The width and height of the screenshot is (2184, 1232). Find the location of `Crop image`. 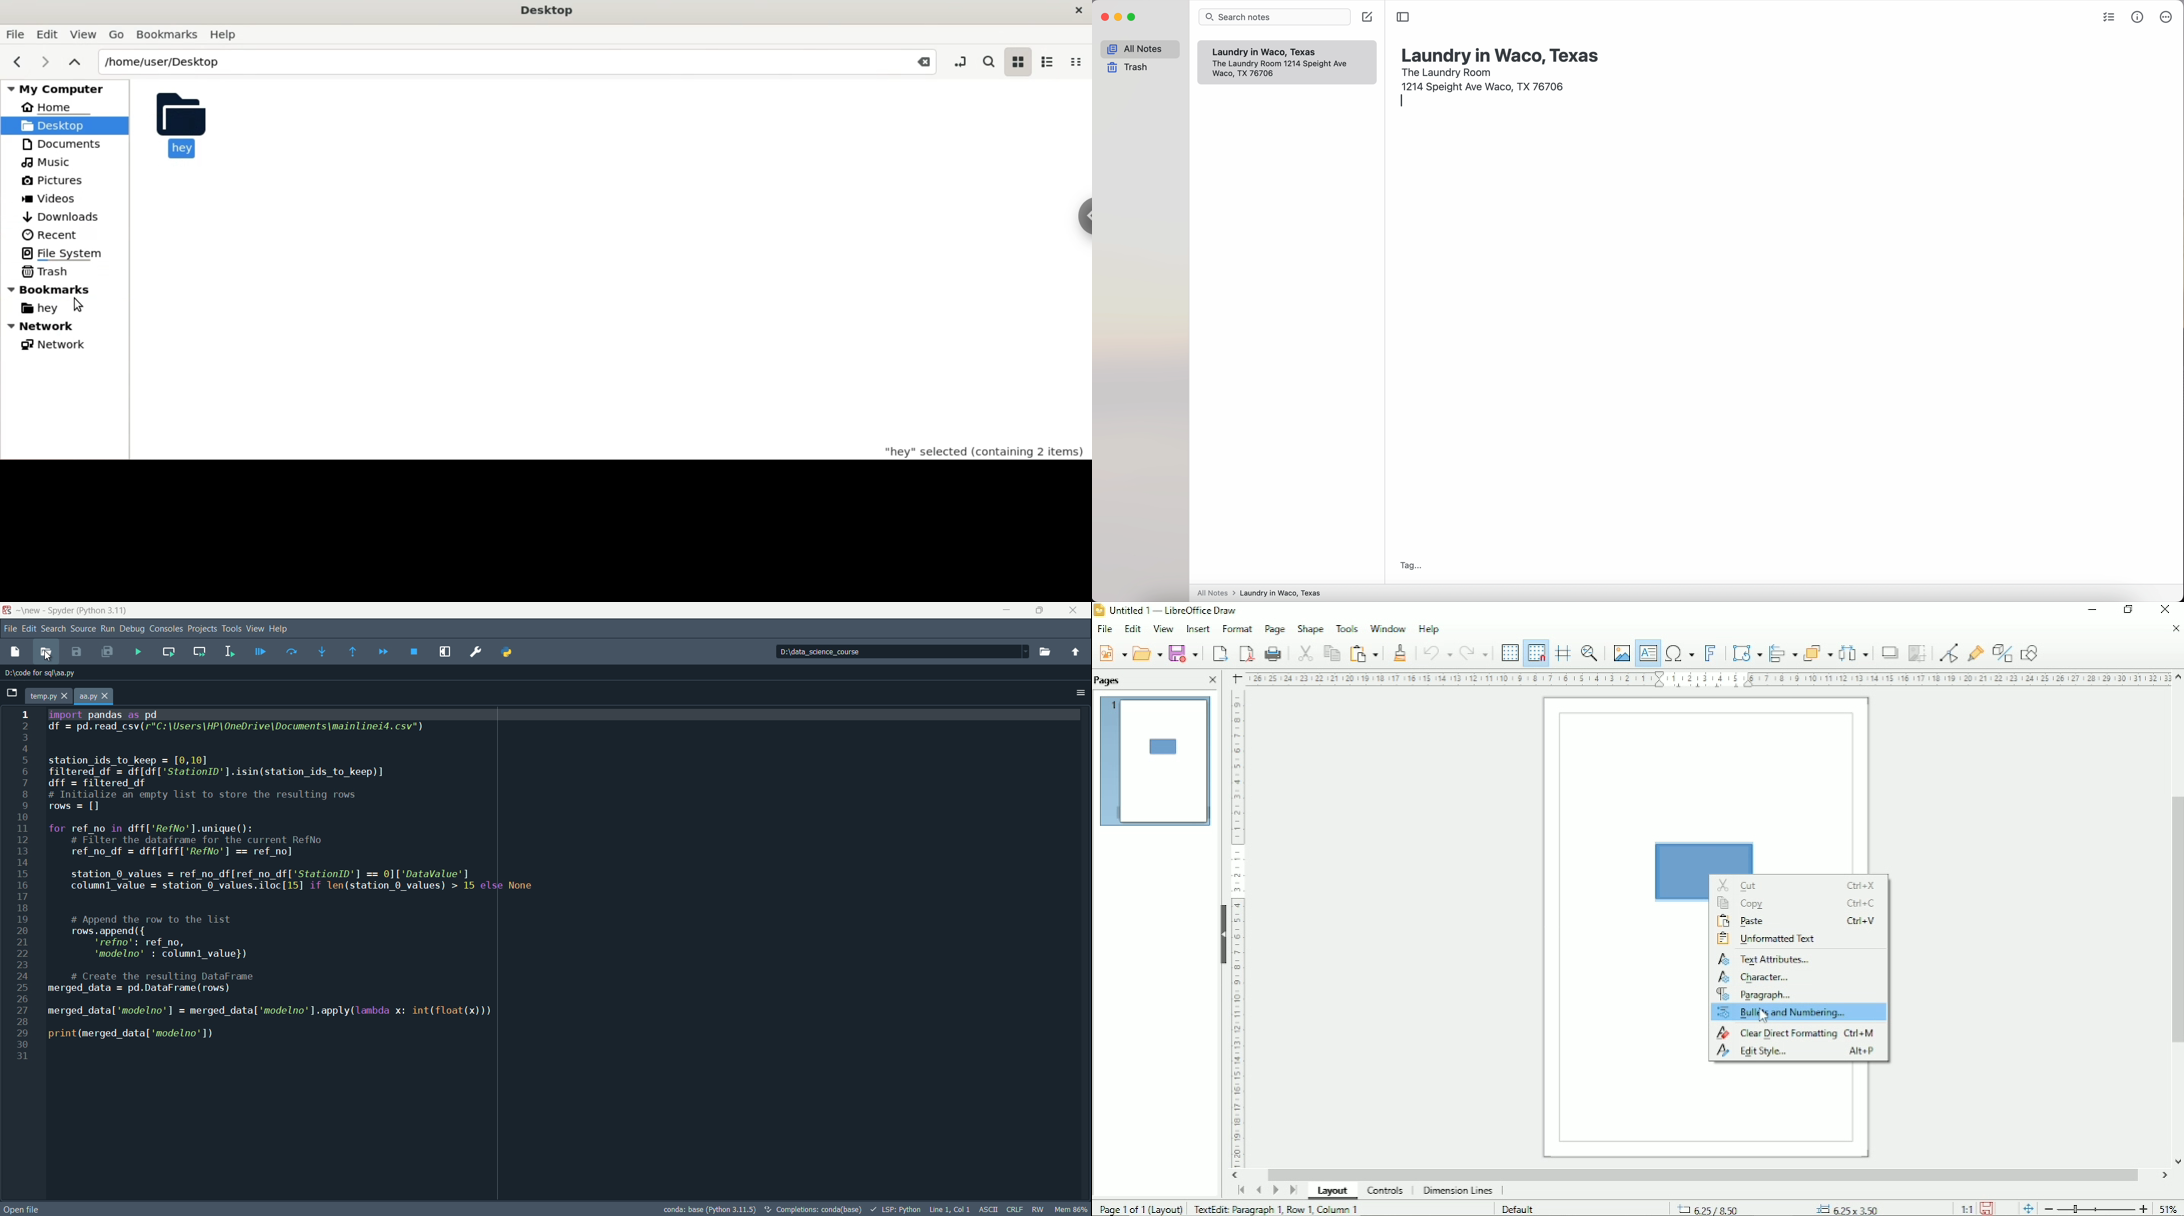

Crop image is located at coordinates (1917, 654).